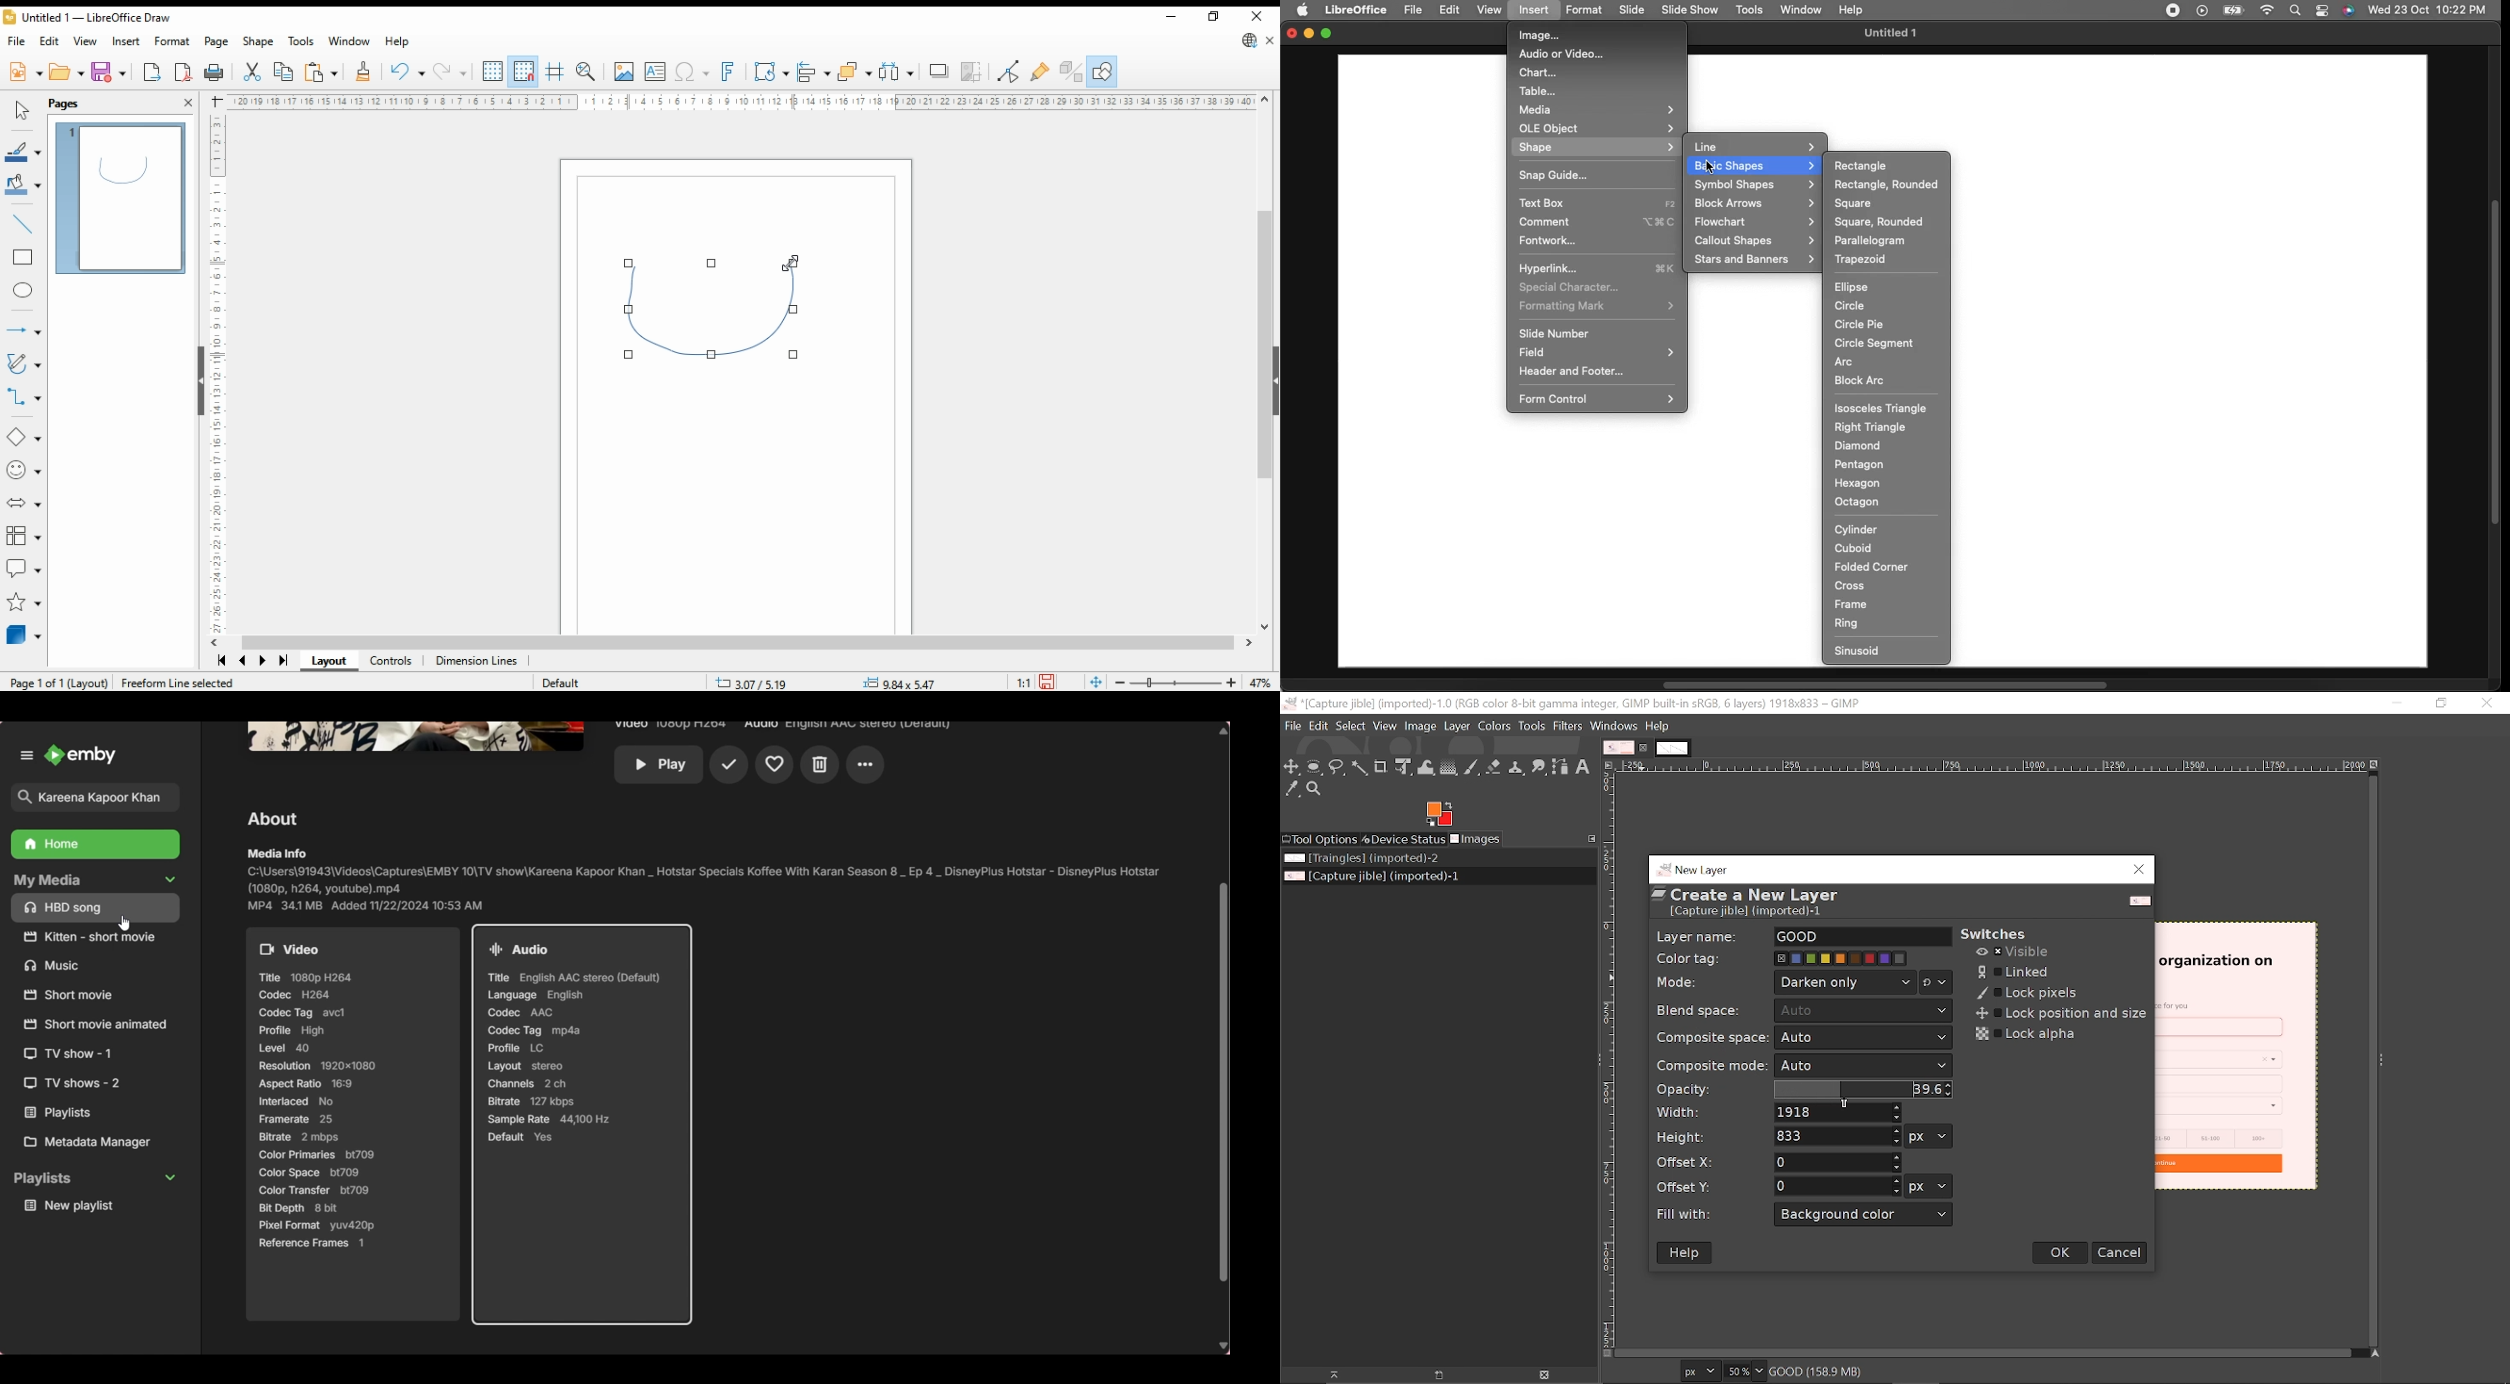 This screenshot has height=1400, width=2520. I want to click on Ok, so click(2061, 1253).